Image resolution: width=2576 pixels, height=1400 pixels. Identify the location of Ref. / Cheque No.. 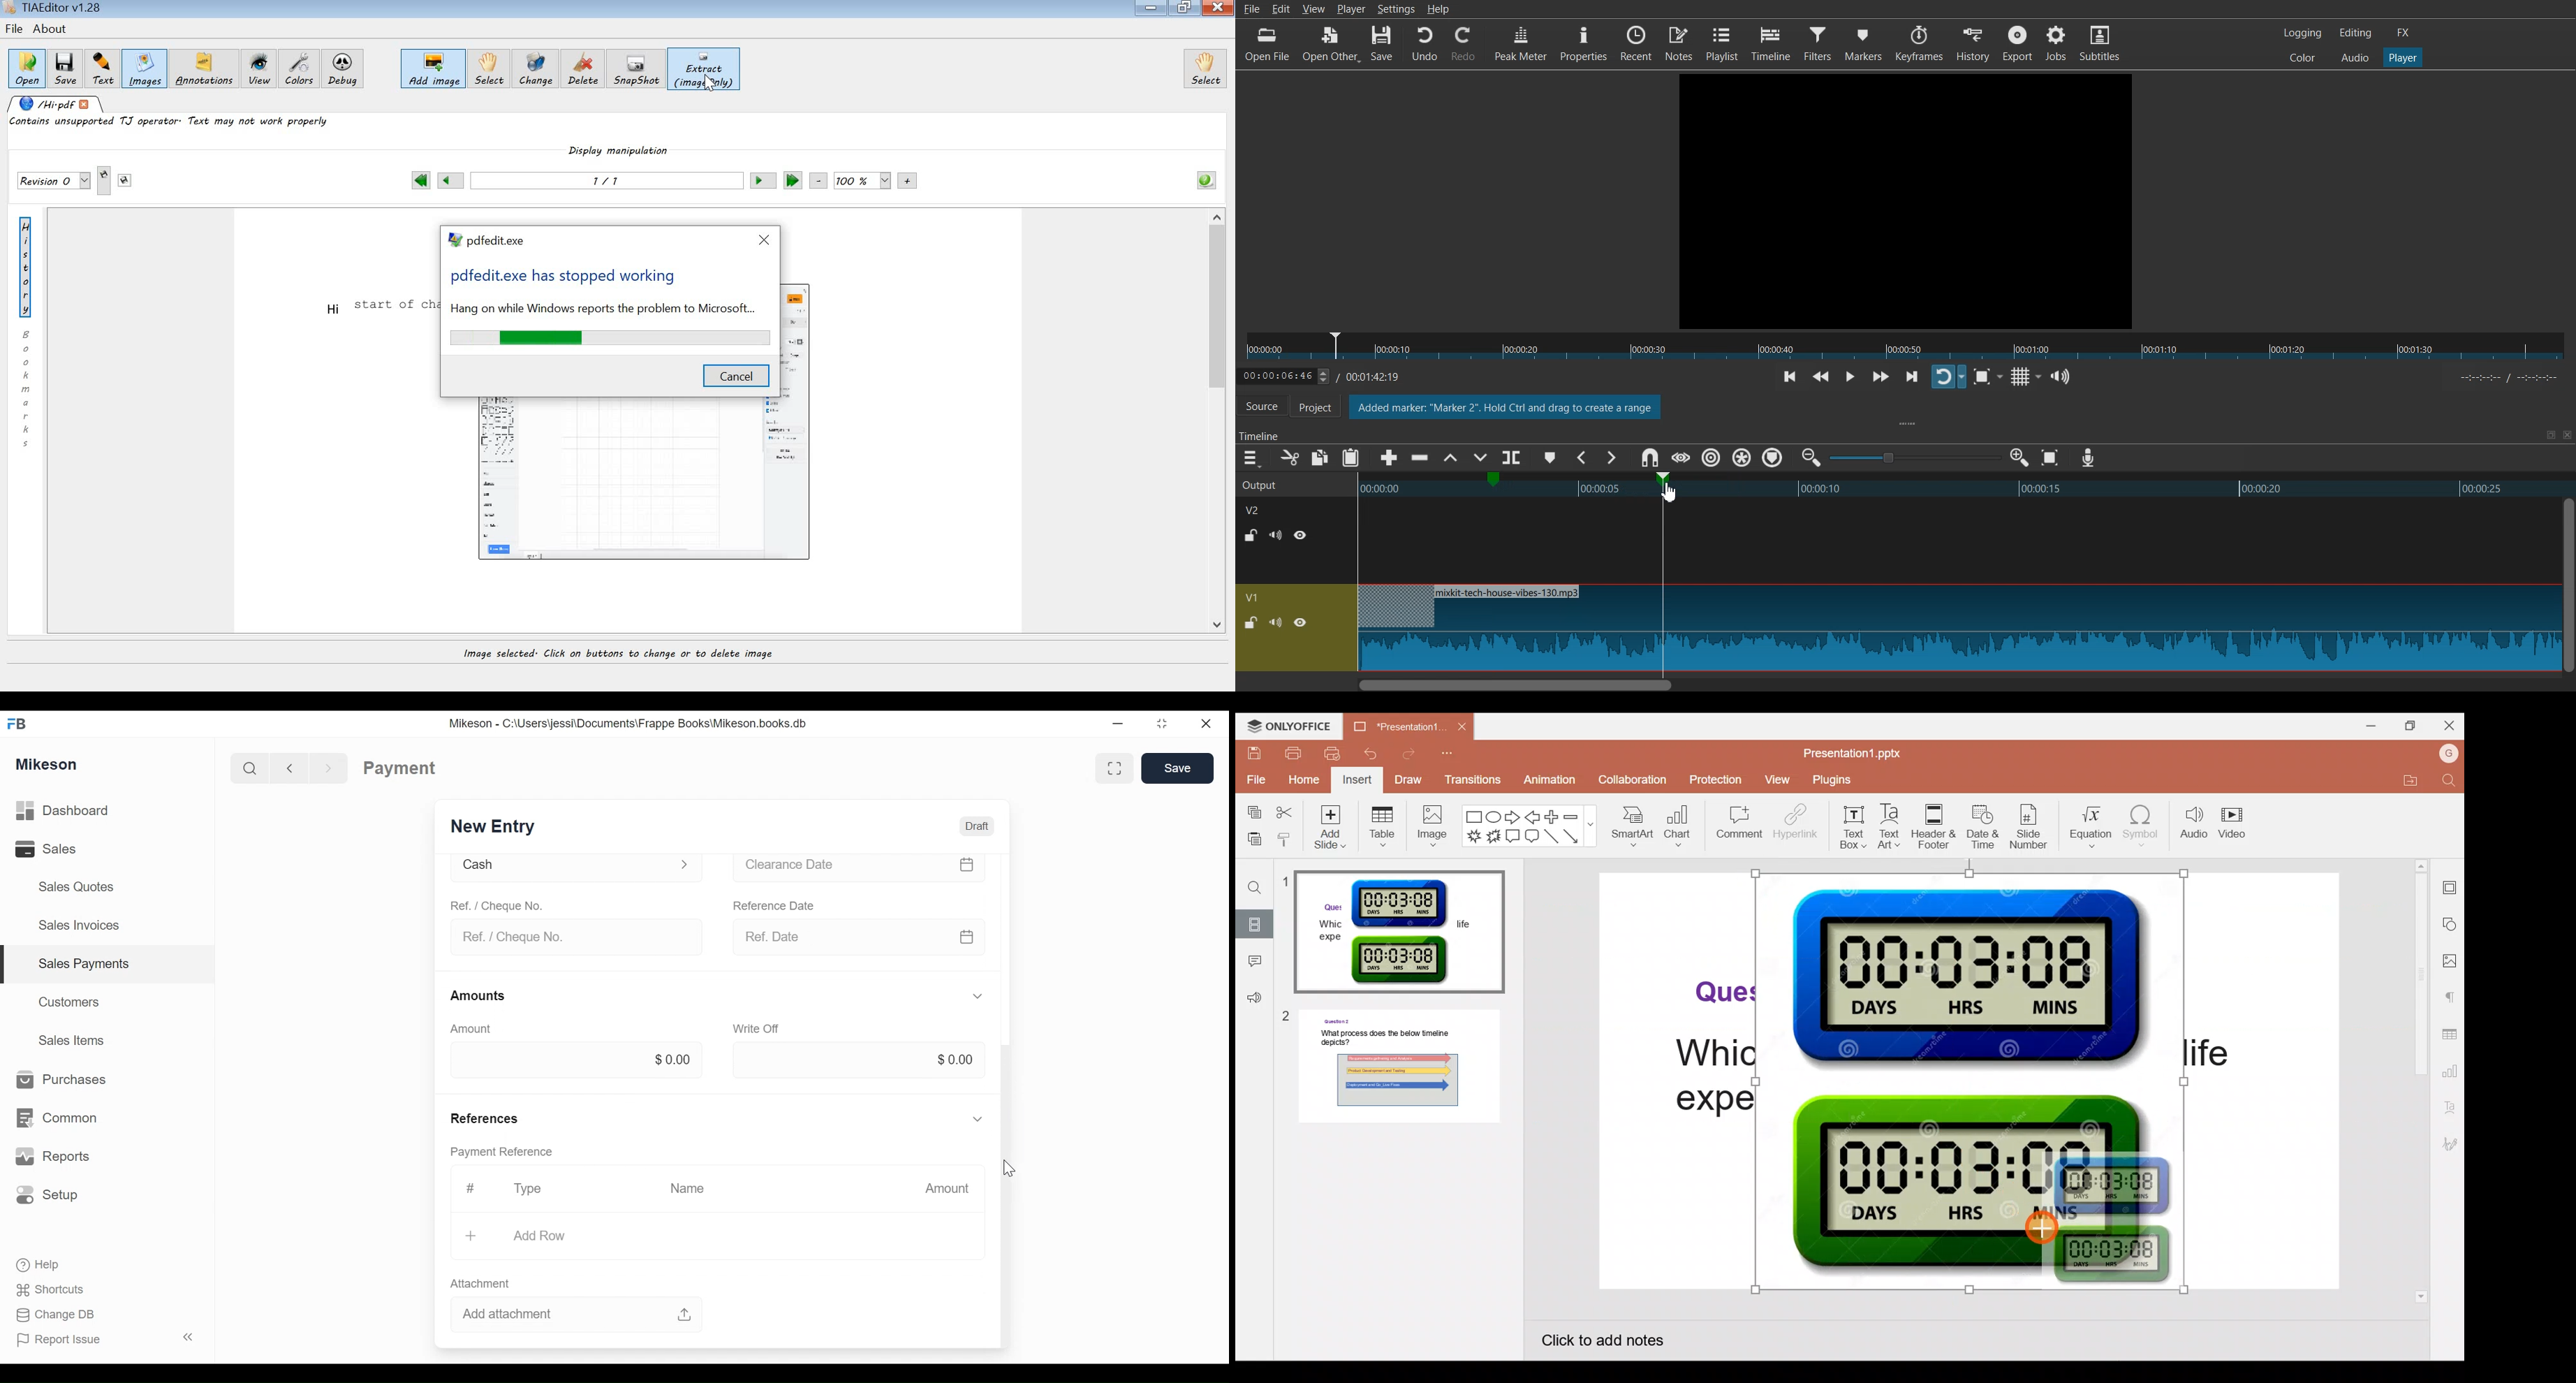
(572, 936).